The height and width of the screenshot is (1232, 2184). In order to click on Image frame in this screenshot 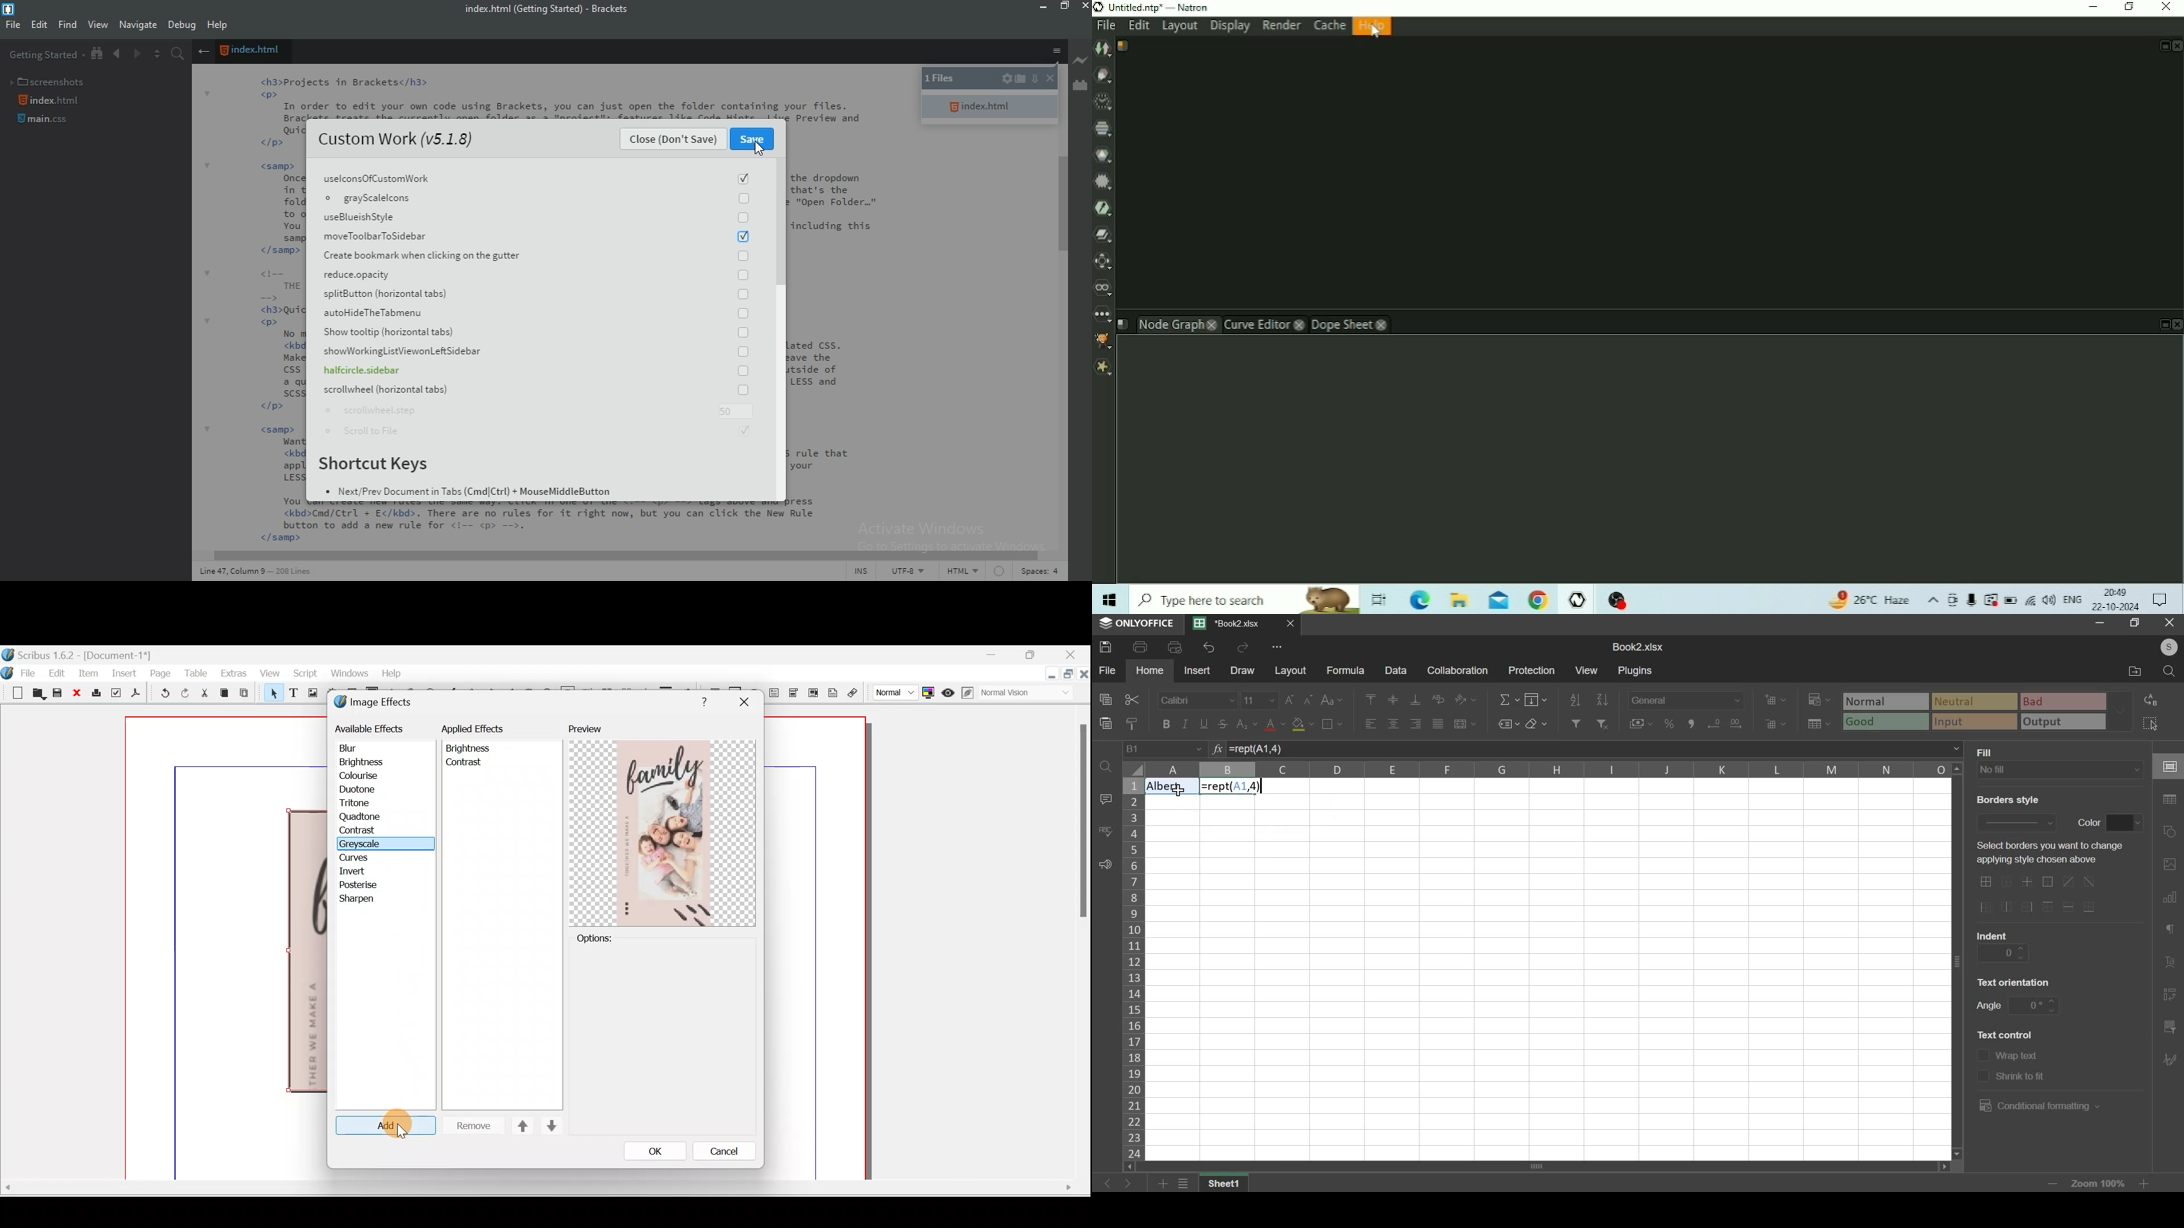, I will do `click(310, 693)`.